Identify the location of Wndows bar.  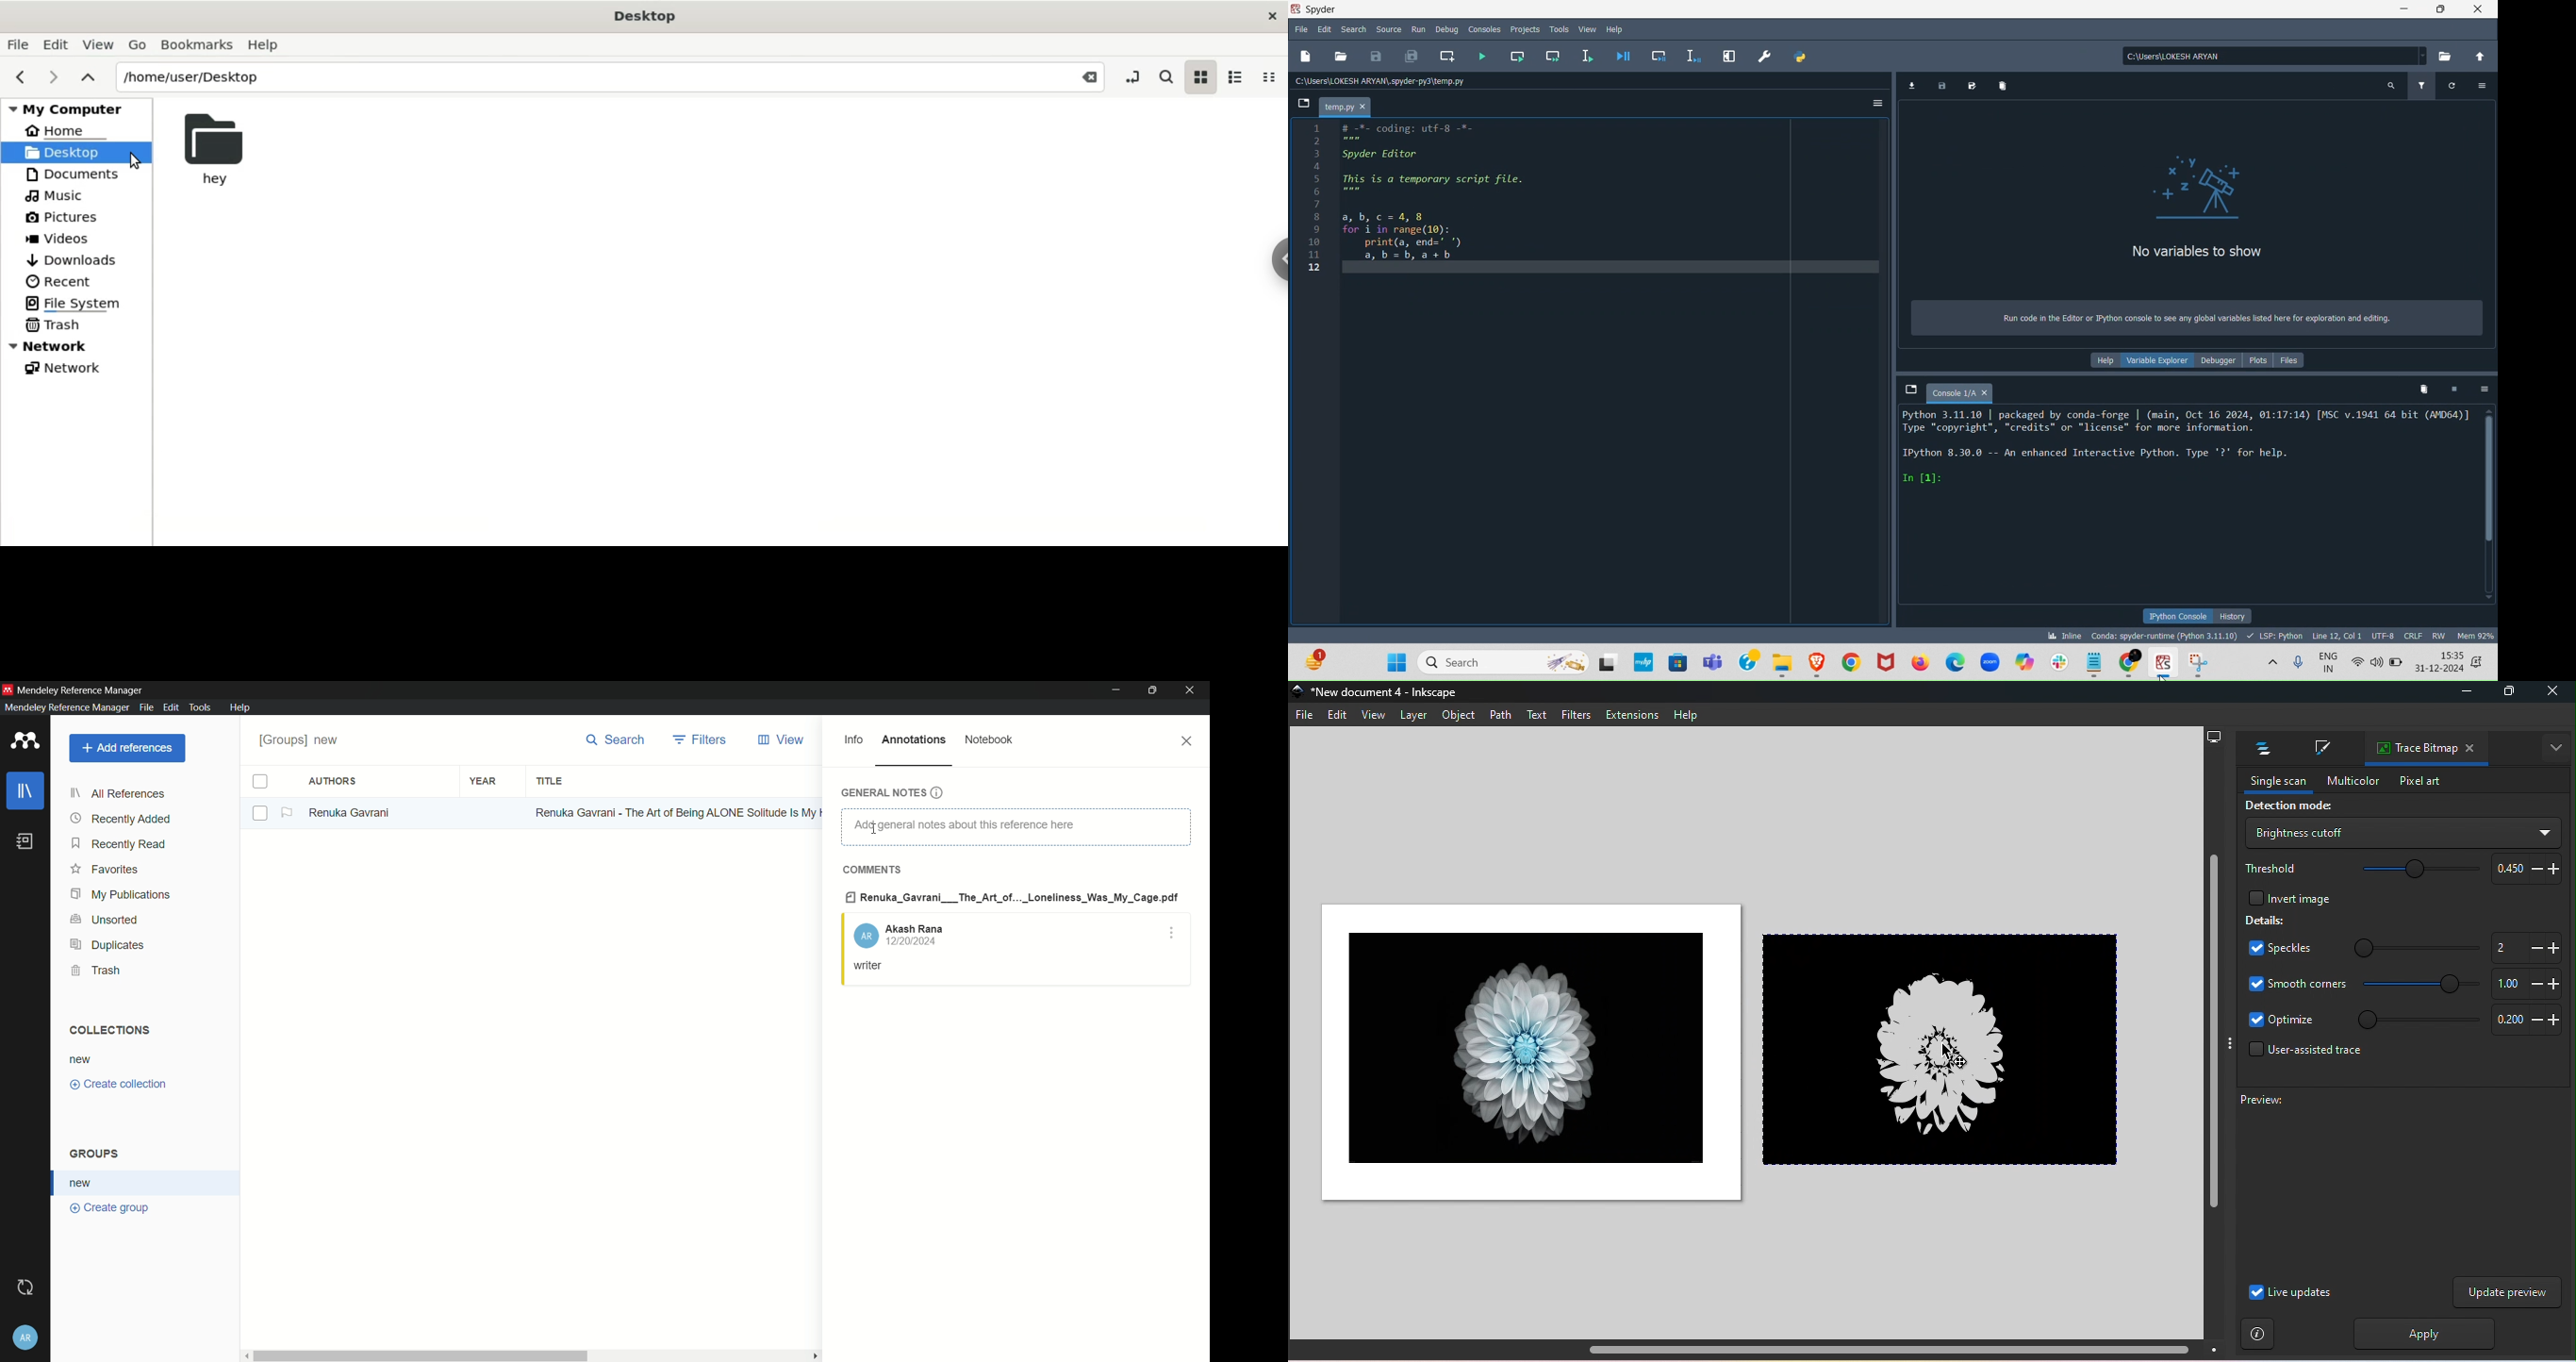
(1893, 663).